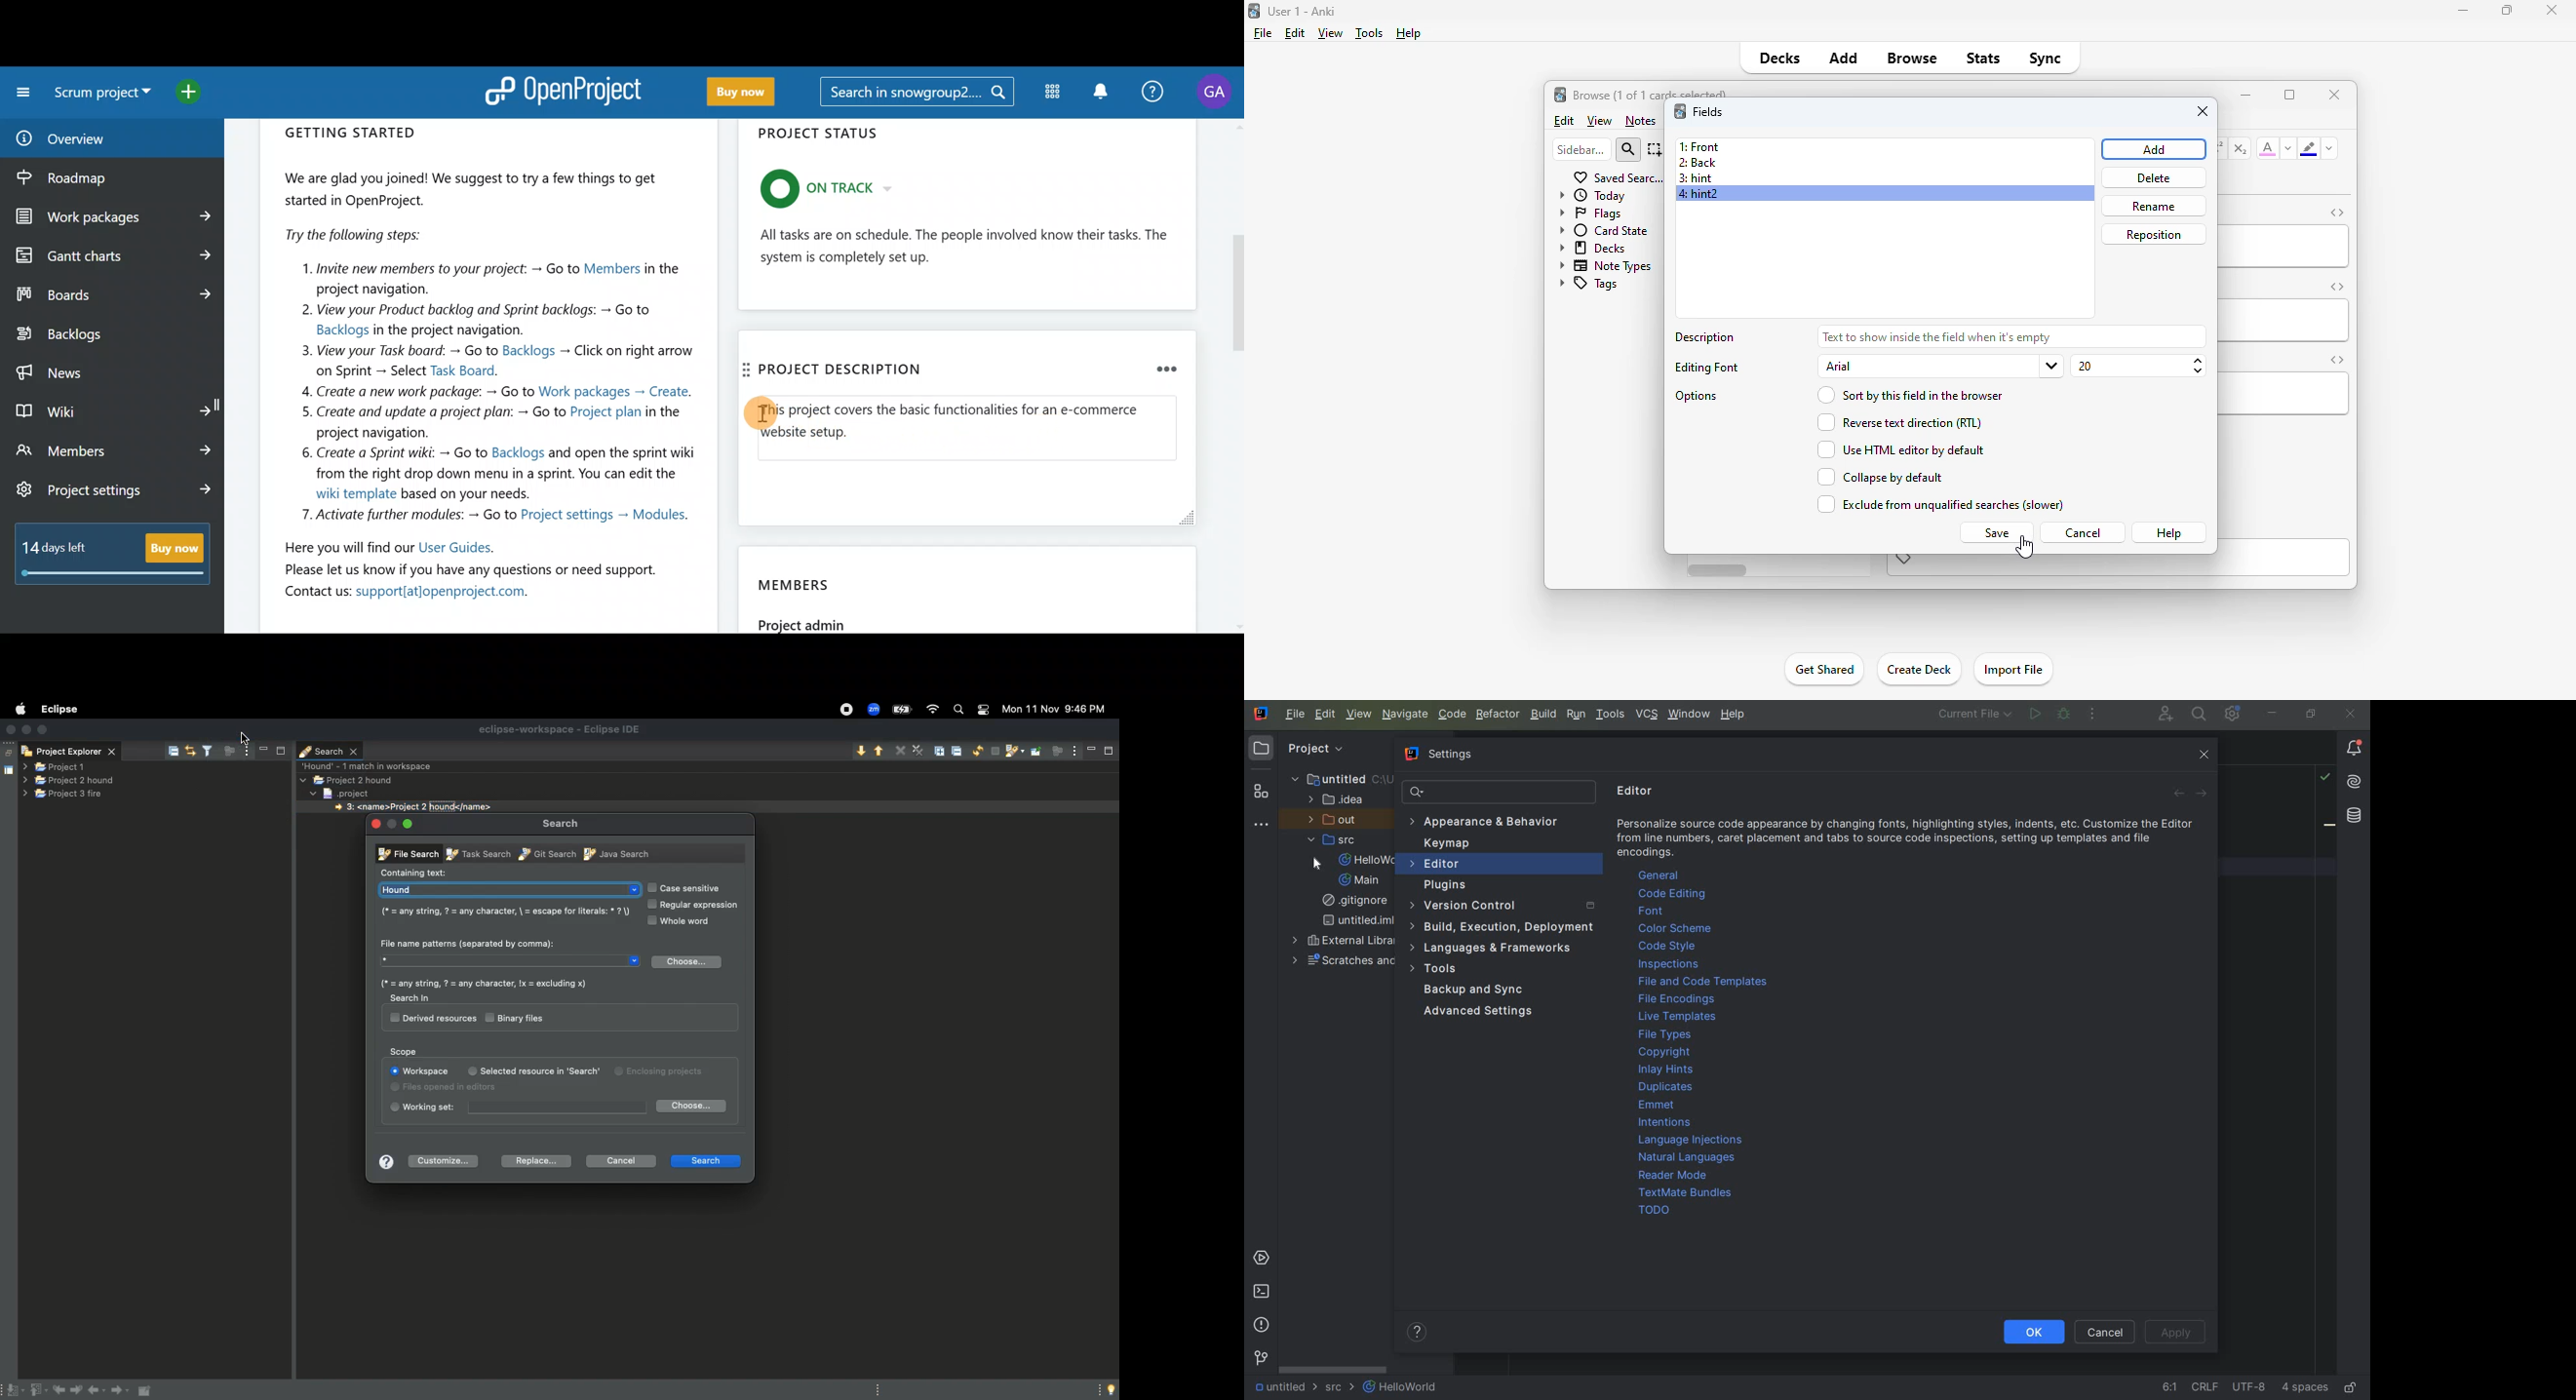 The image size is (2576, 1400). I want to click on sidebar filter, so click(1581, 149).